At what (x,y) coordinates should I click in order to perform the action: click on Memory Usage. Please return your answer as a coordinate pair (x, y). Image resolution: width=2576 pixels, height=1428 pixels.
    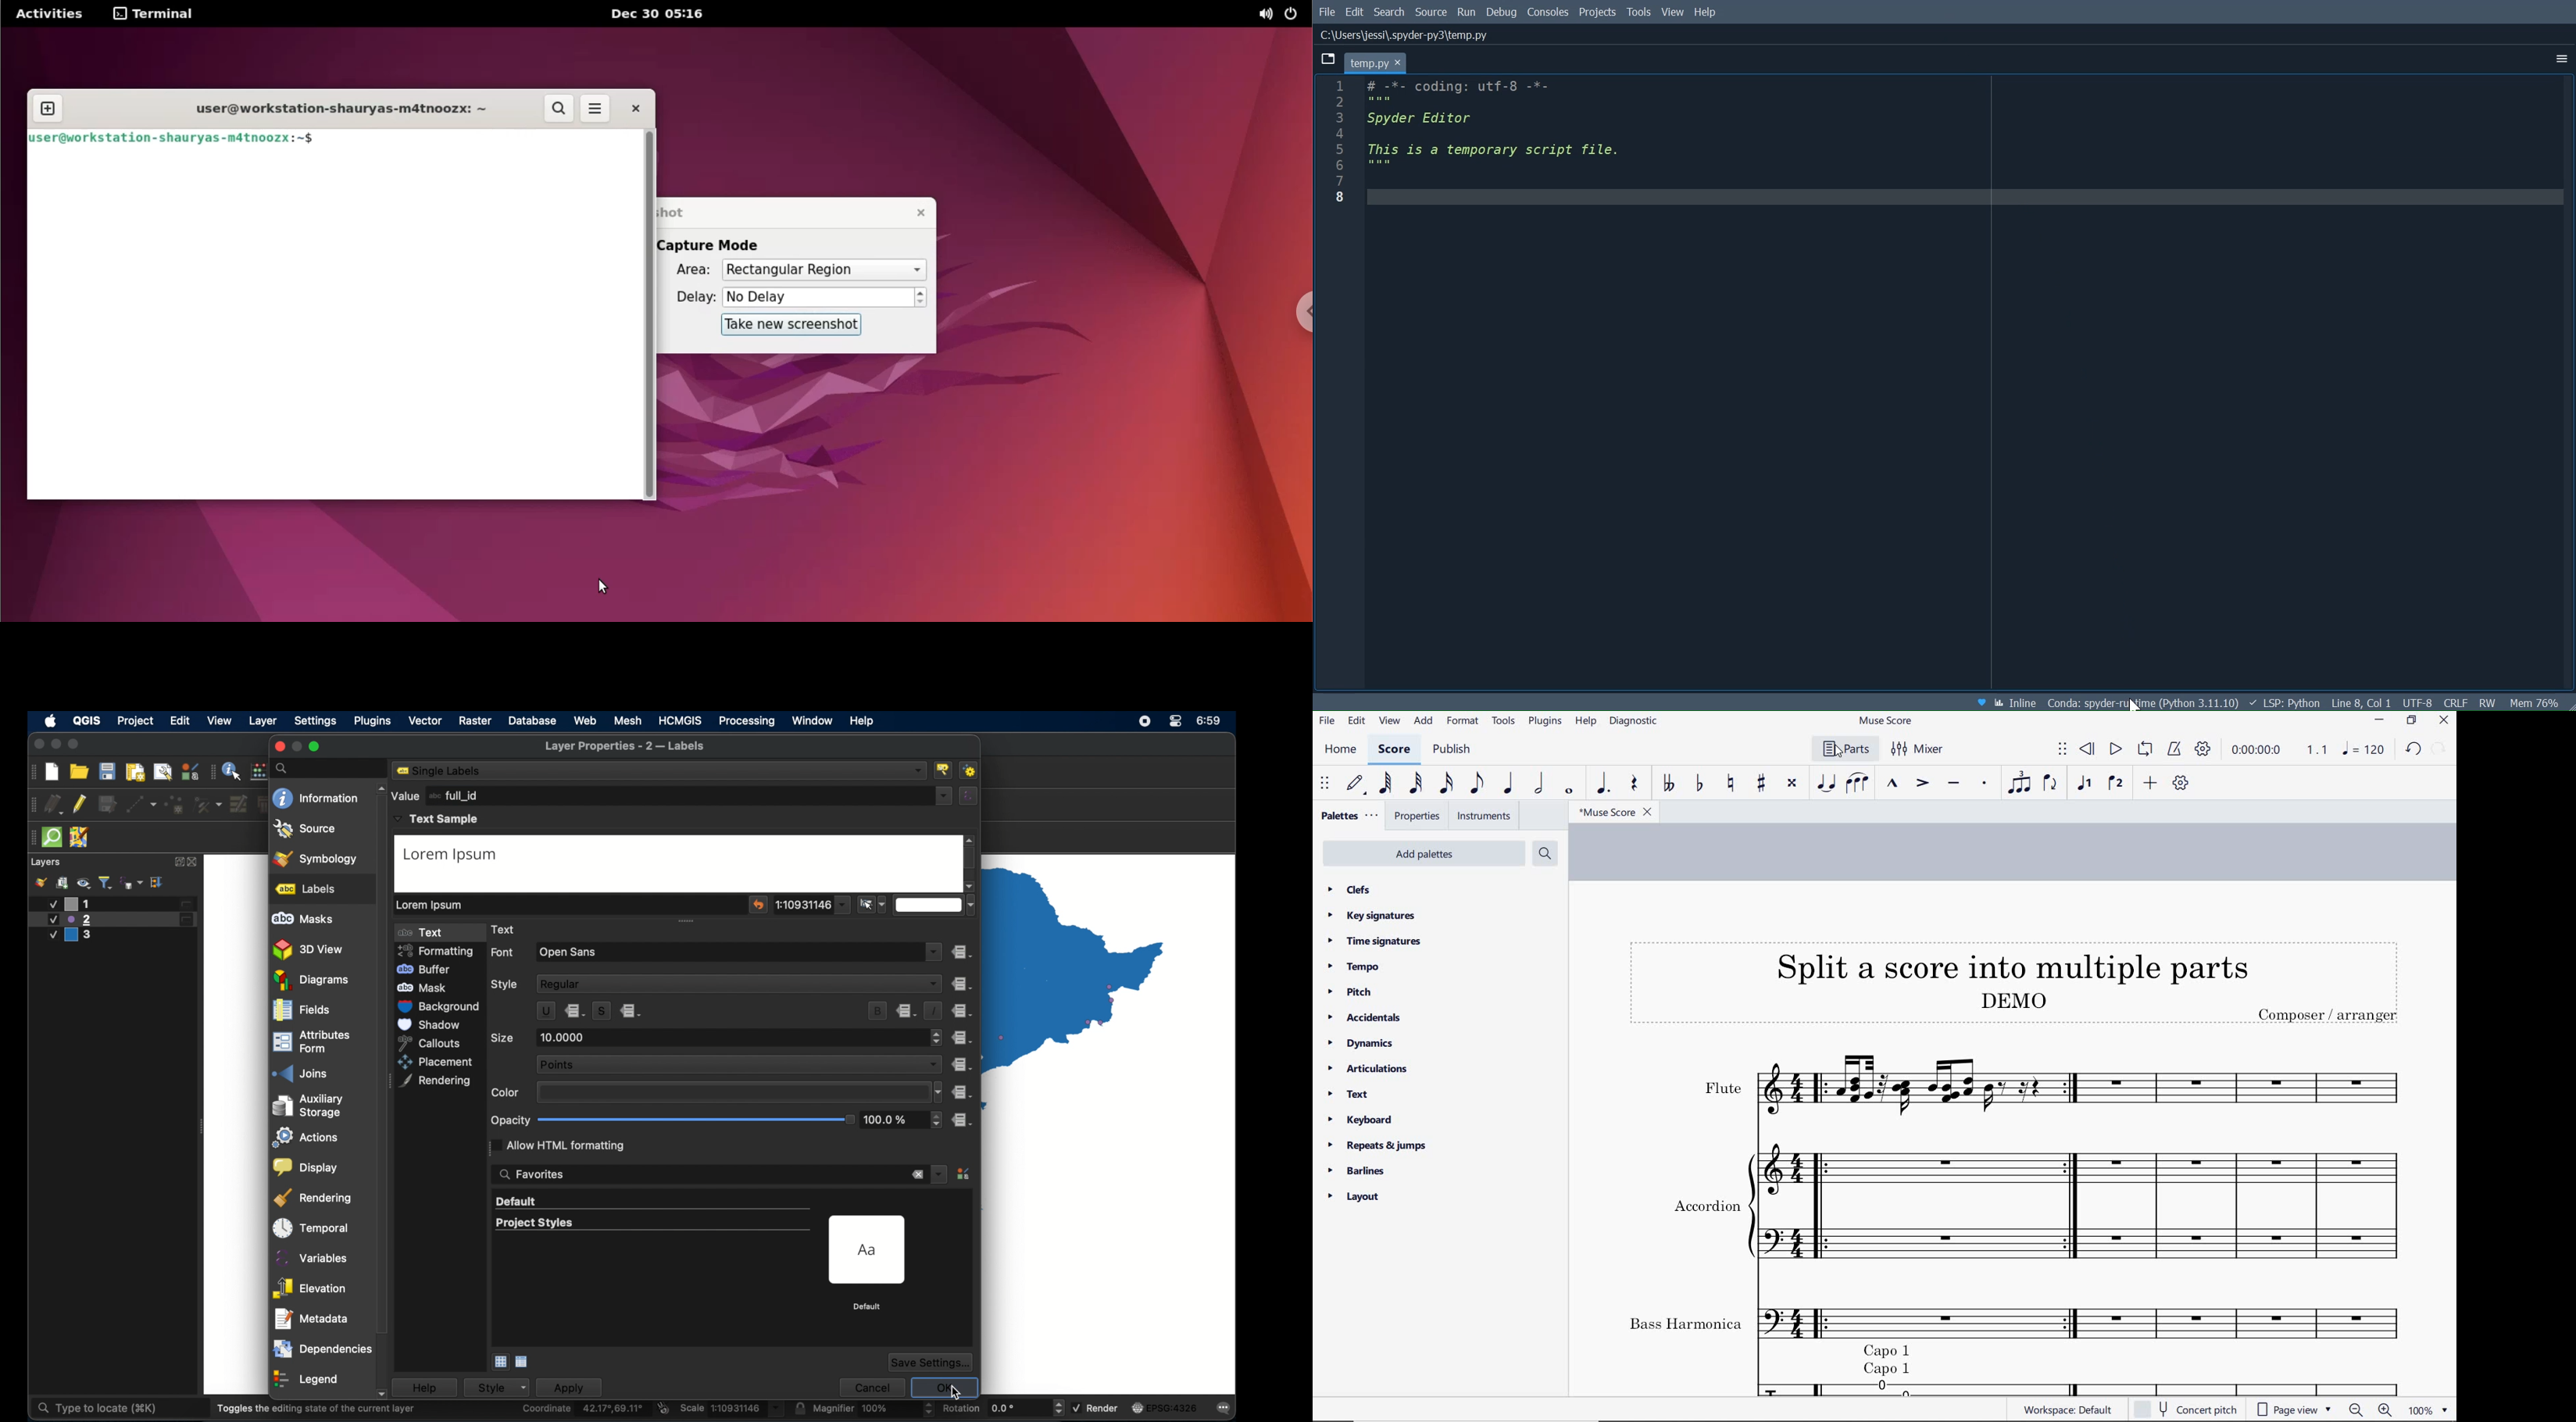
    Looking at the image, I should click on (2536, 703).